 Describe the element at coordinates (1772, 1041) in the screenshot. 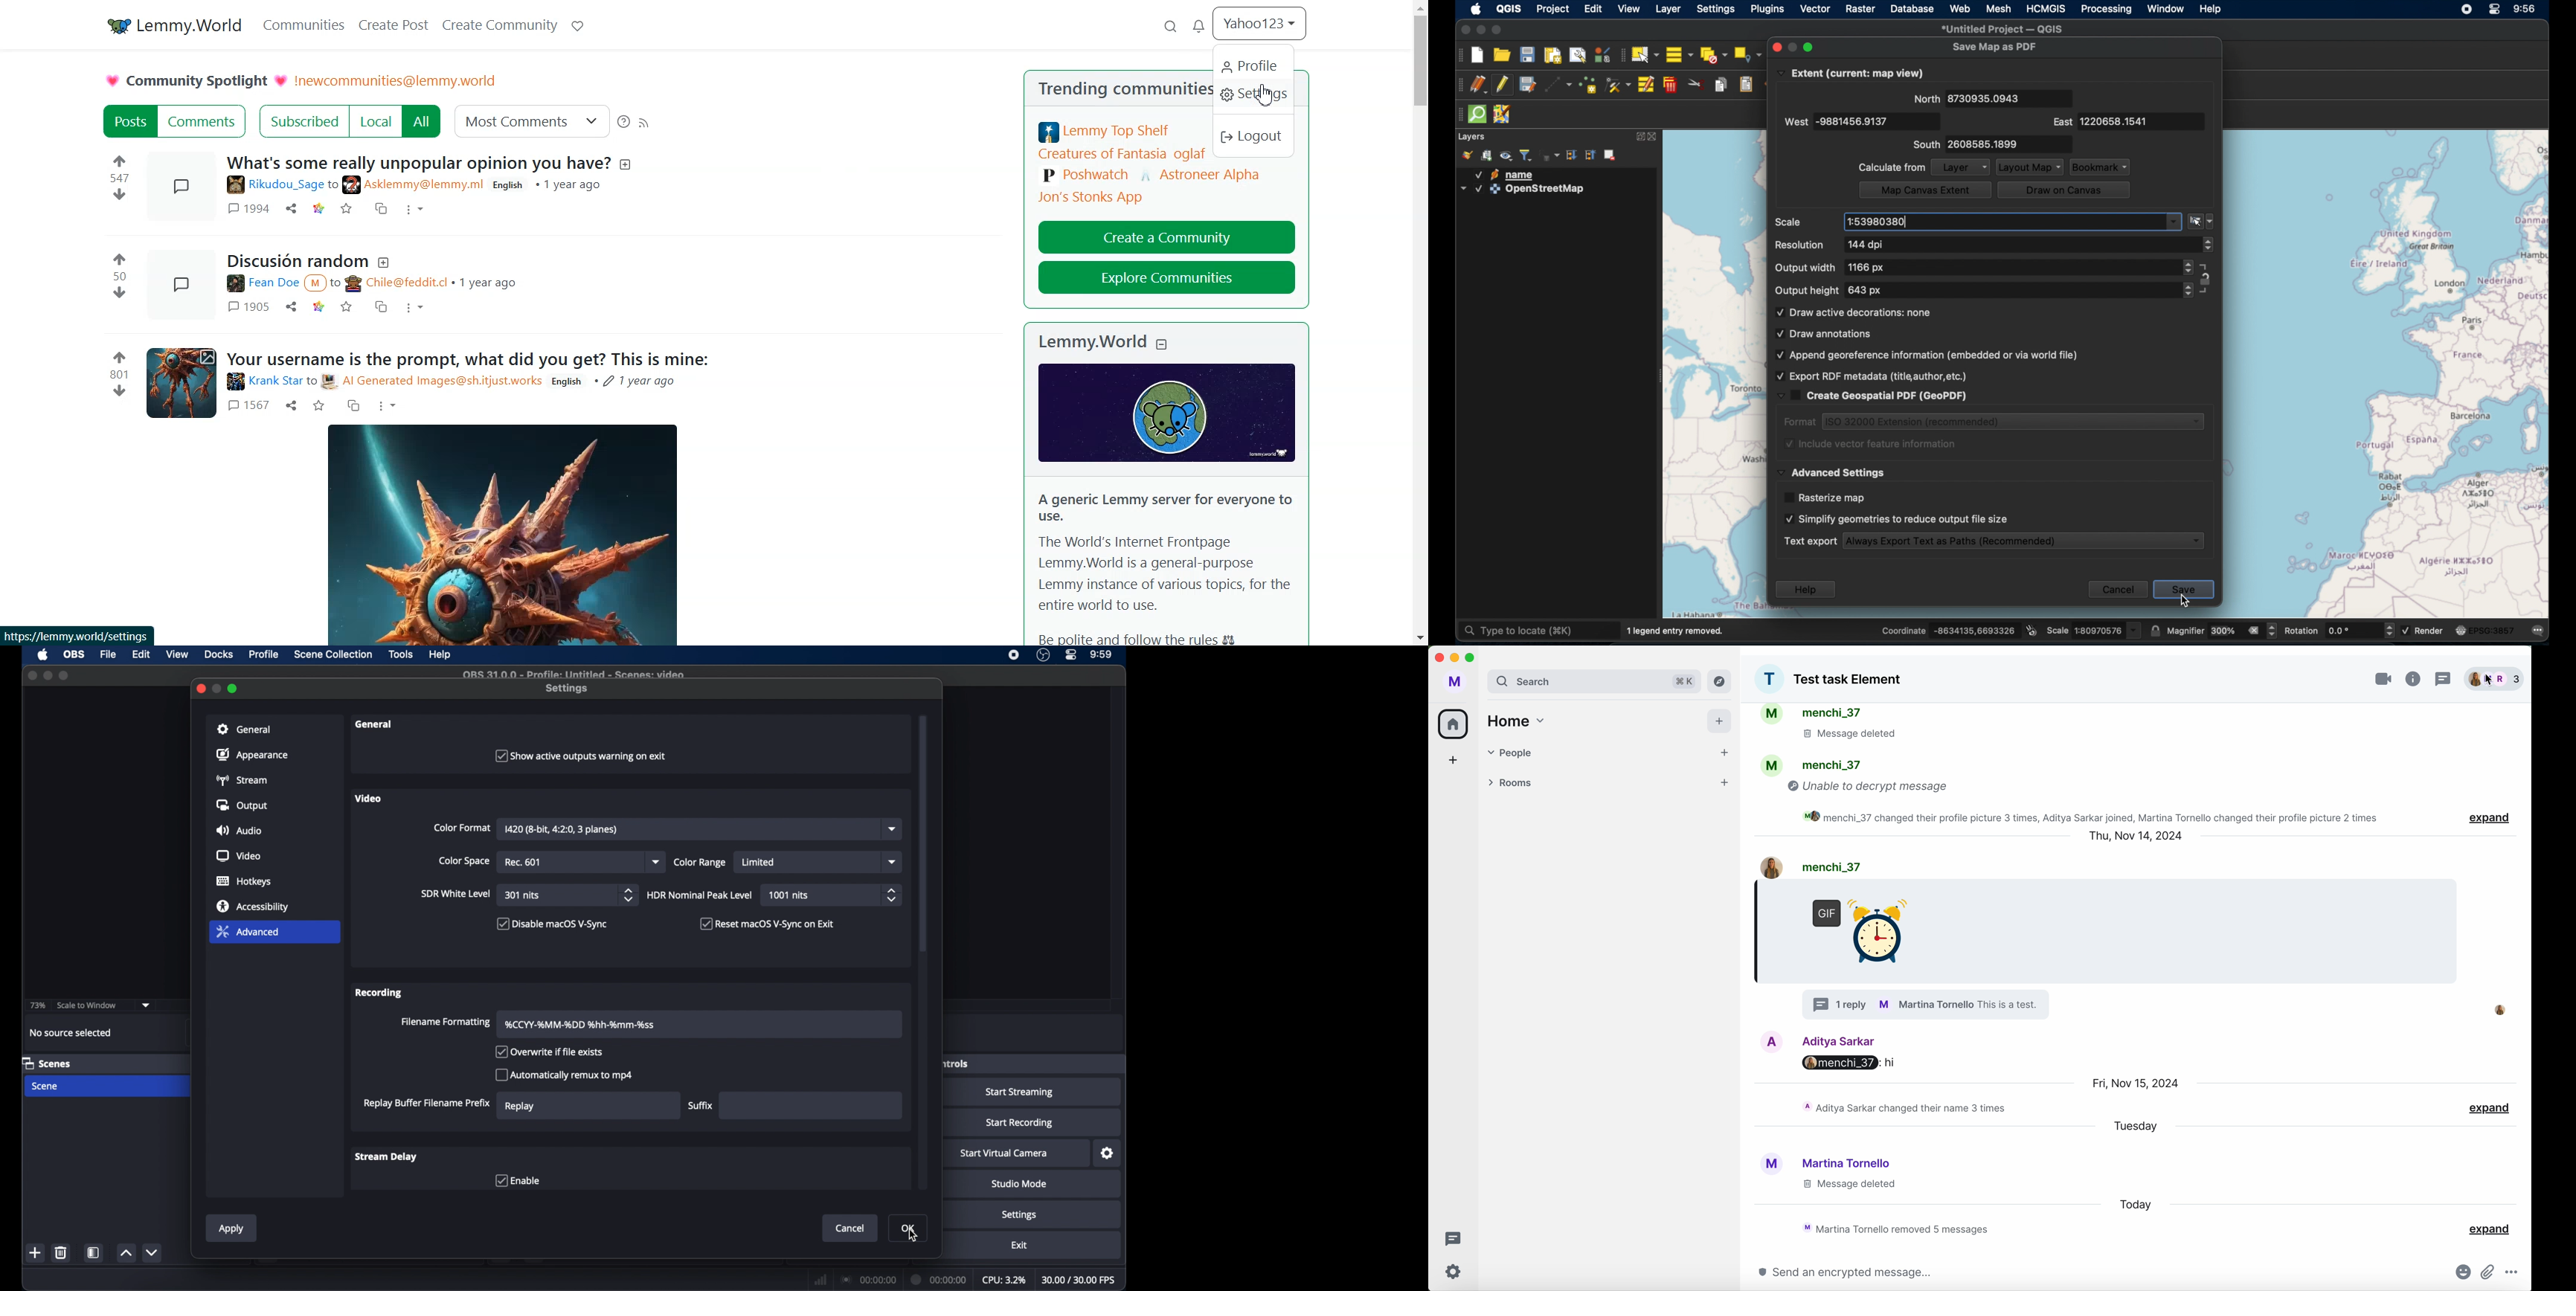

I see `image profile` at that location.